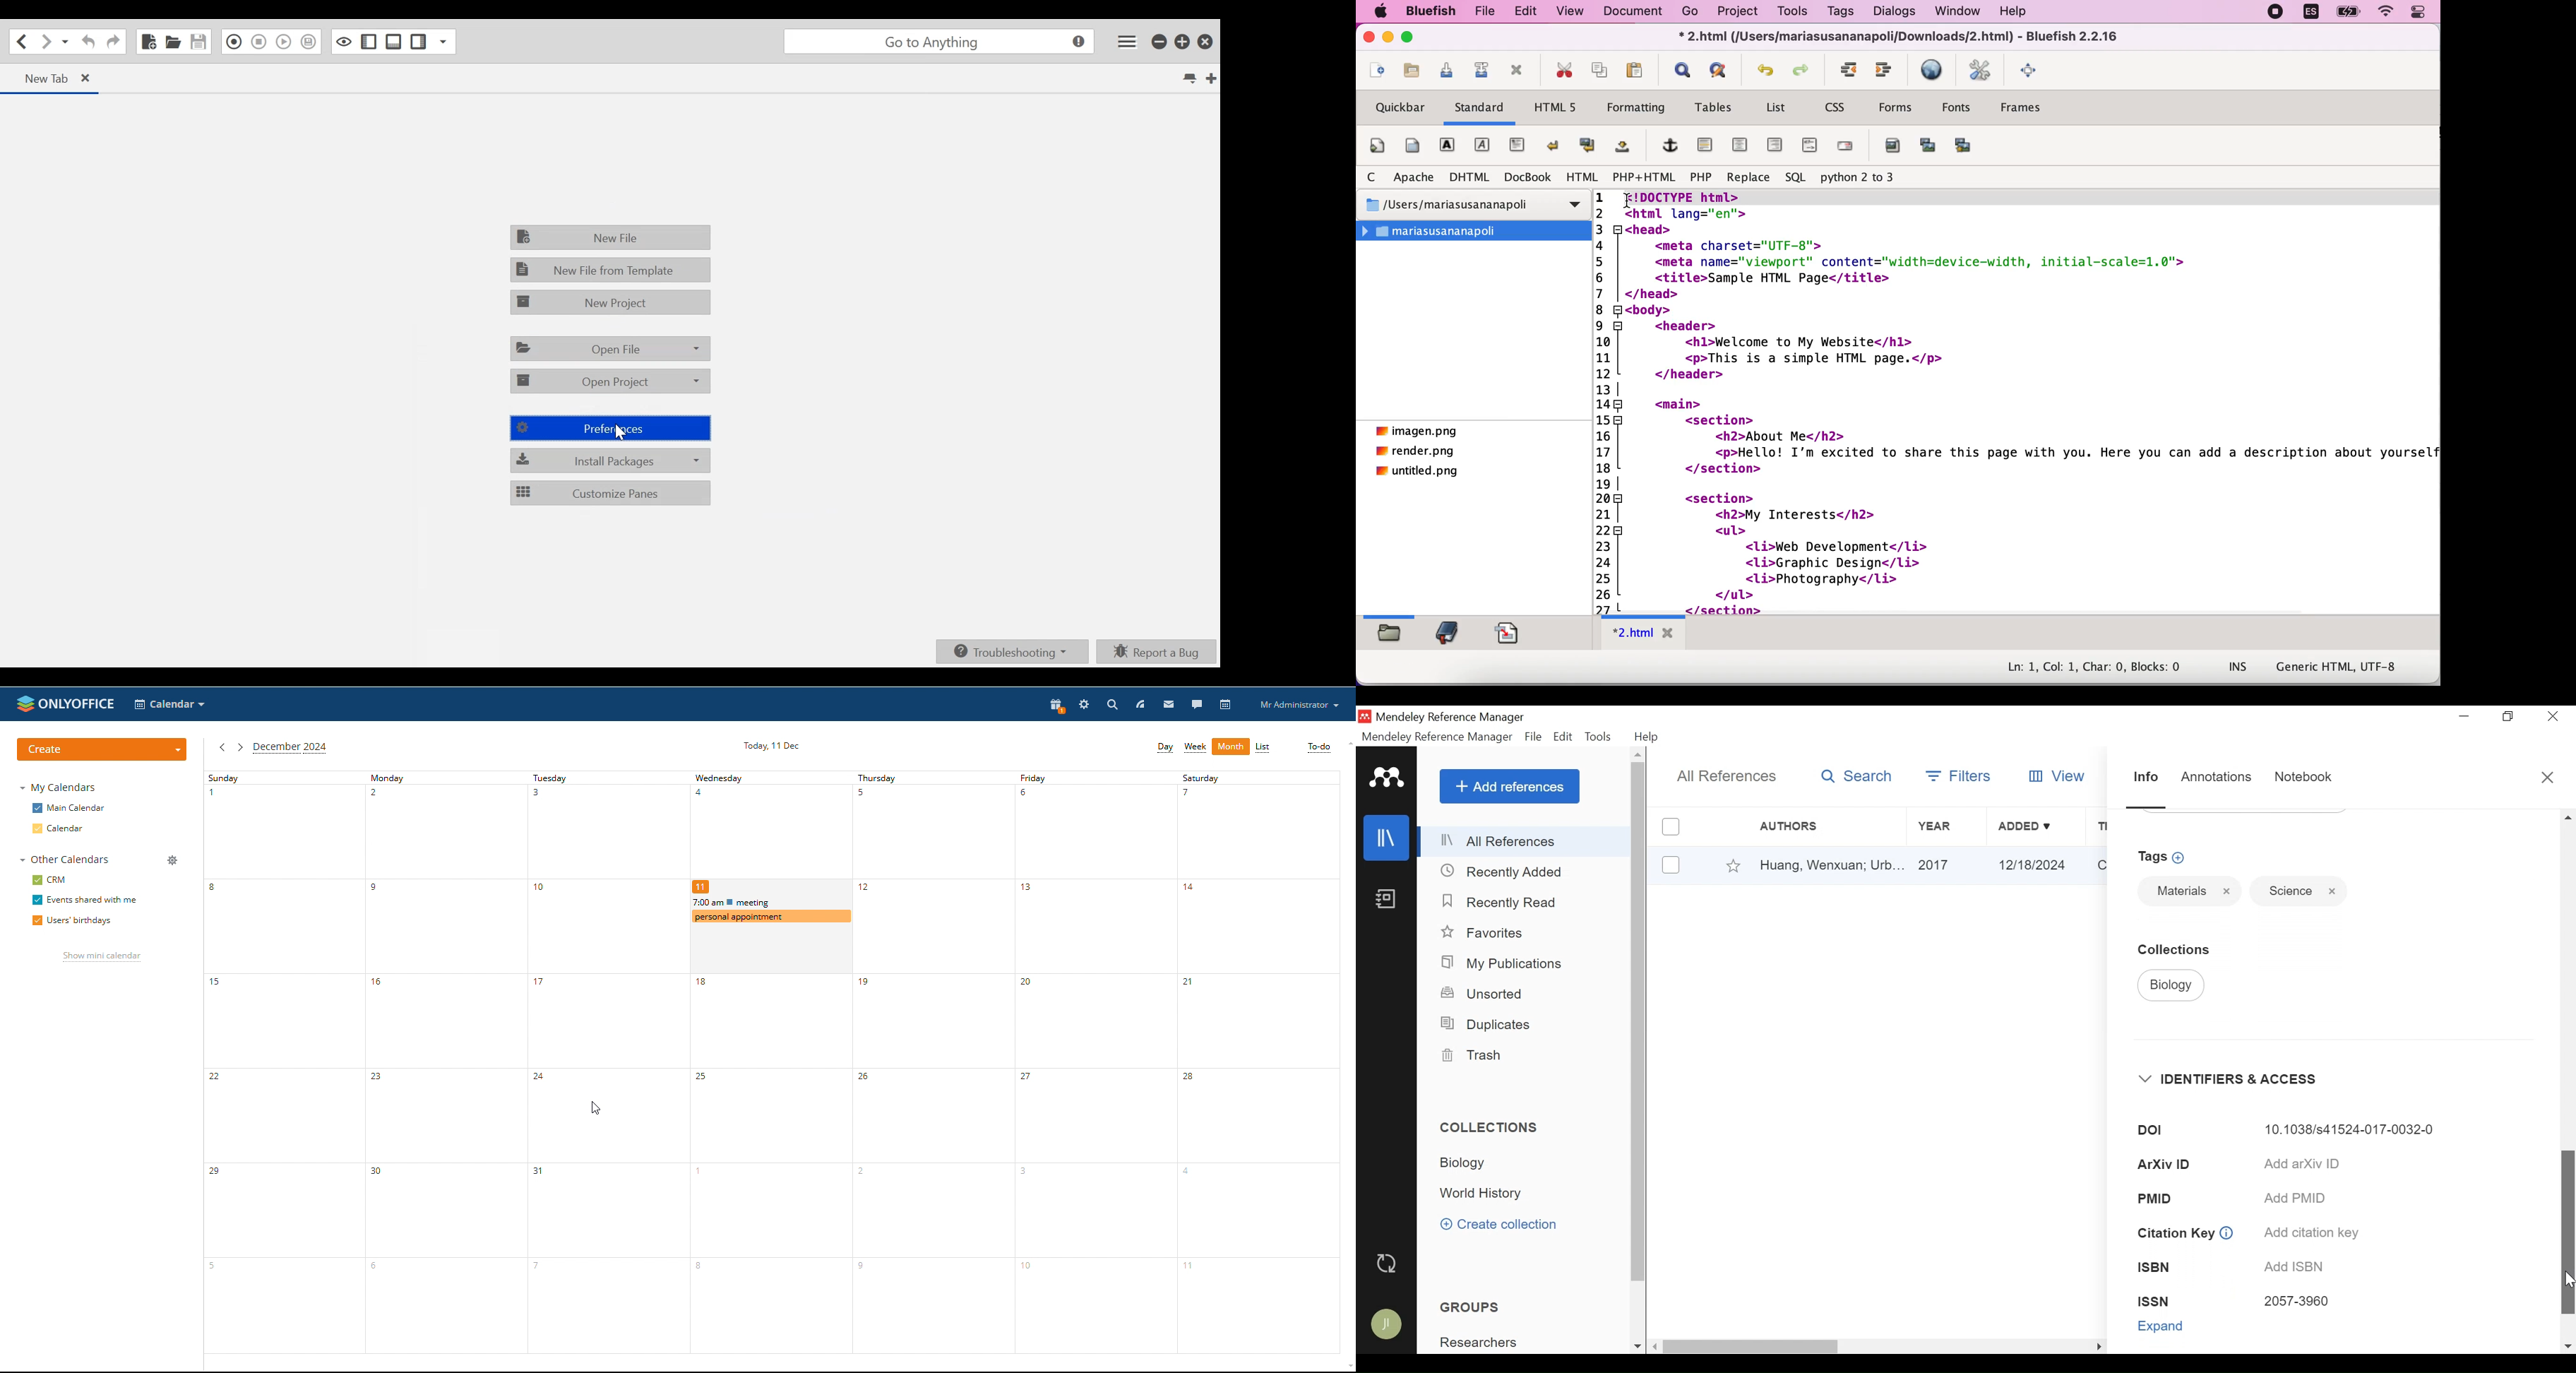  Describe the element at coordinates (1792, 178) in the screenshot. I see `sql` at that location.